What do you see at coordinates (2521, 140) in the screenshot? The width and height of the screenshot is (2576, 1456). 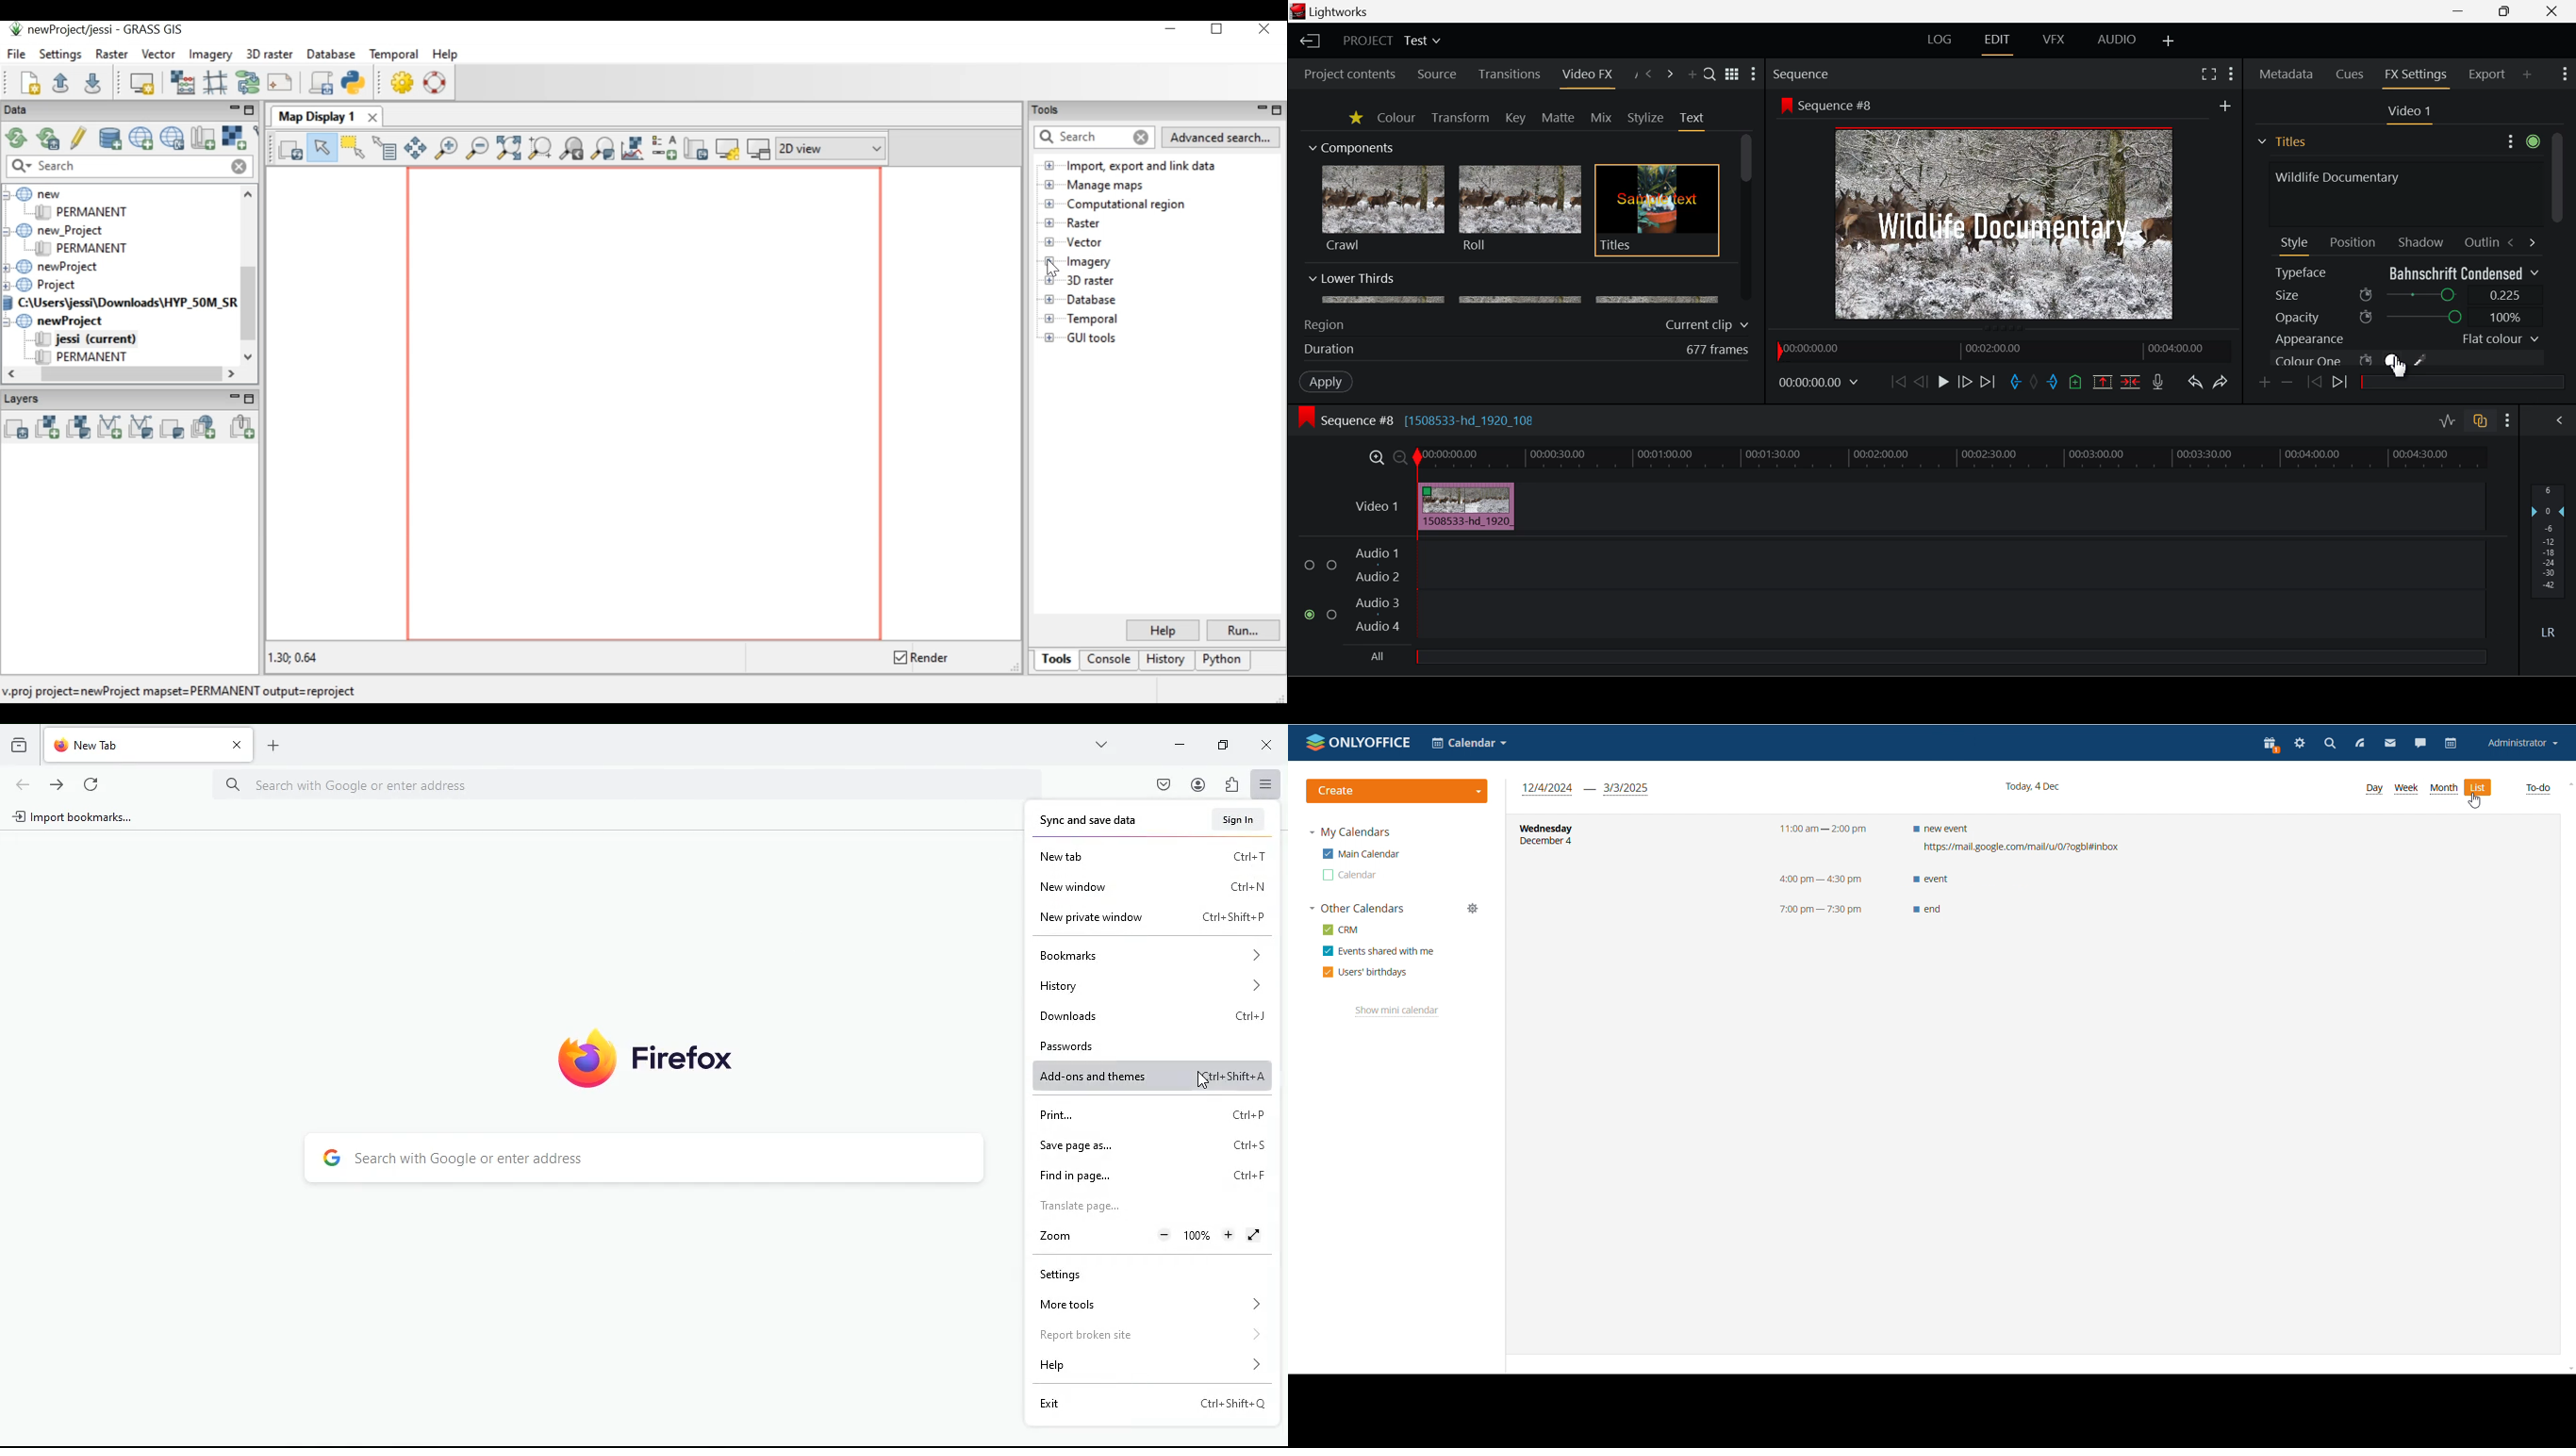 I see `Settings` at bounding box center [2521, 140].